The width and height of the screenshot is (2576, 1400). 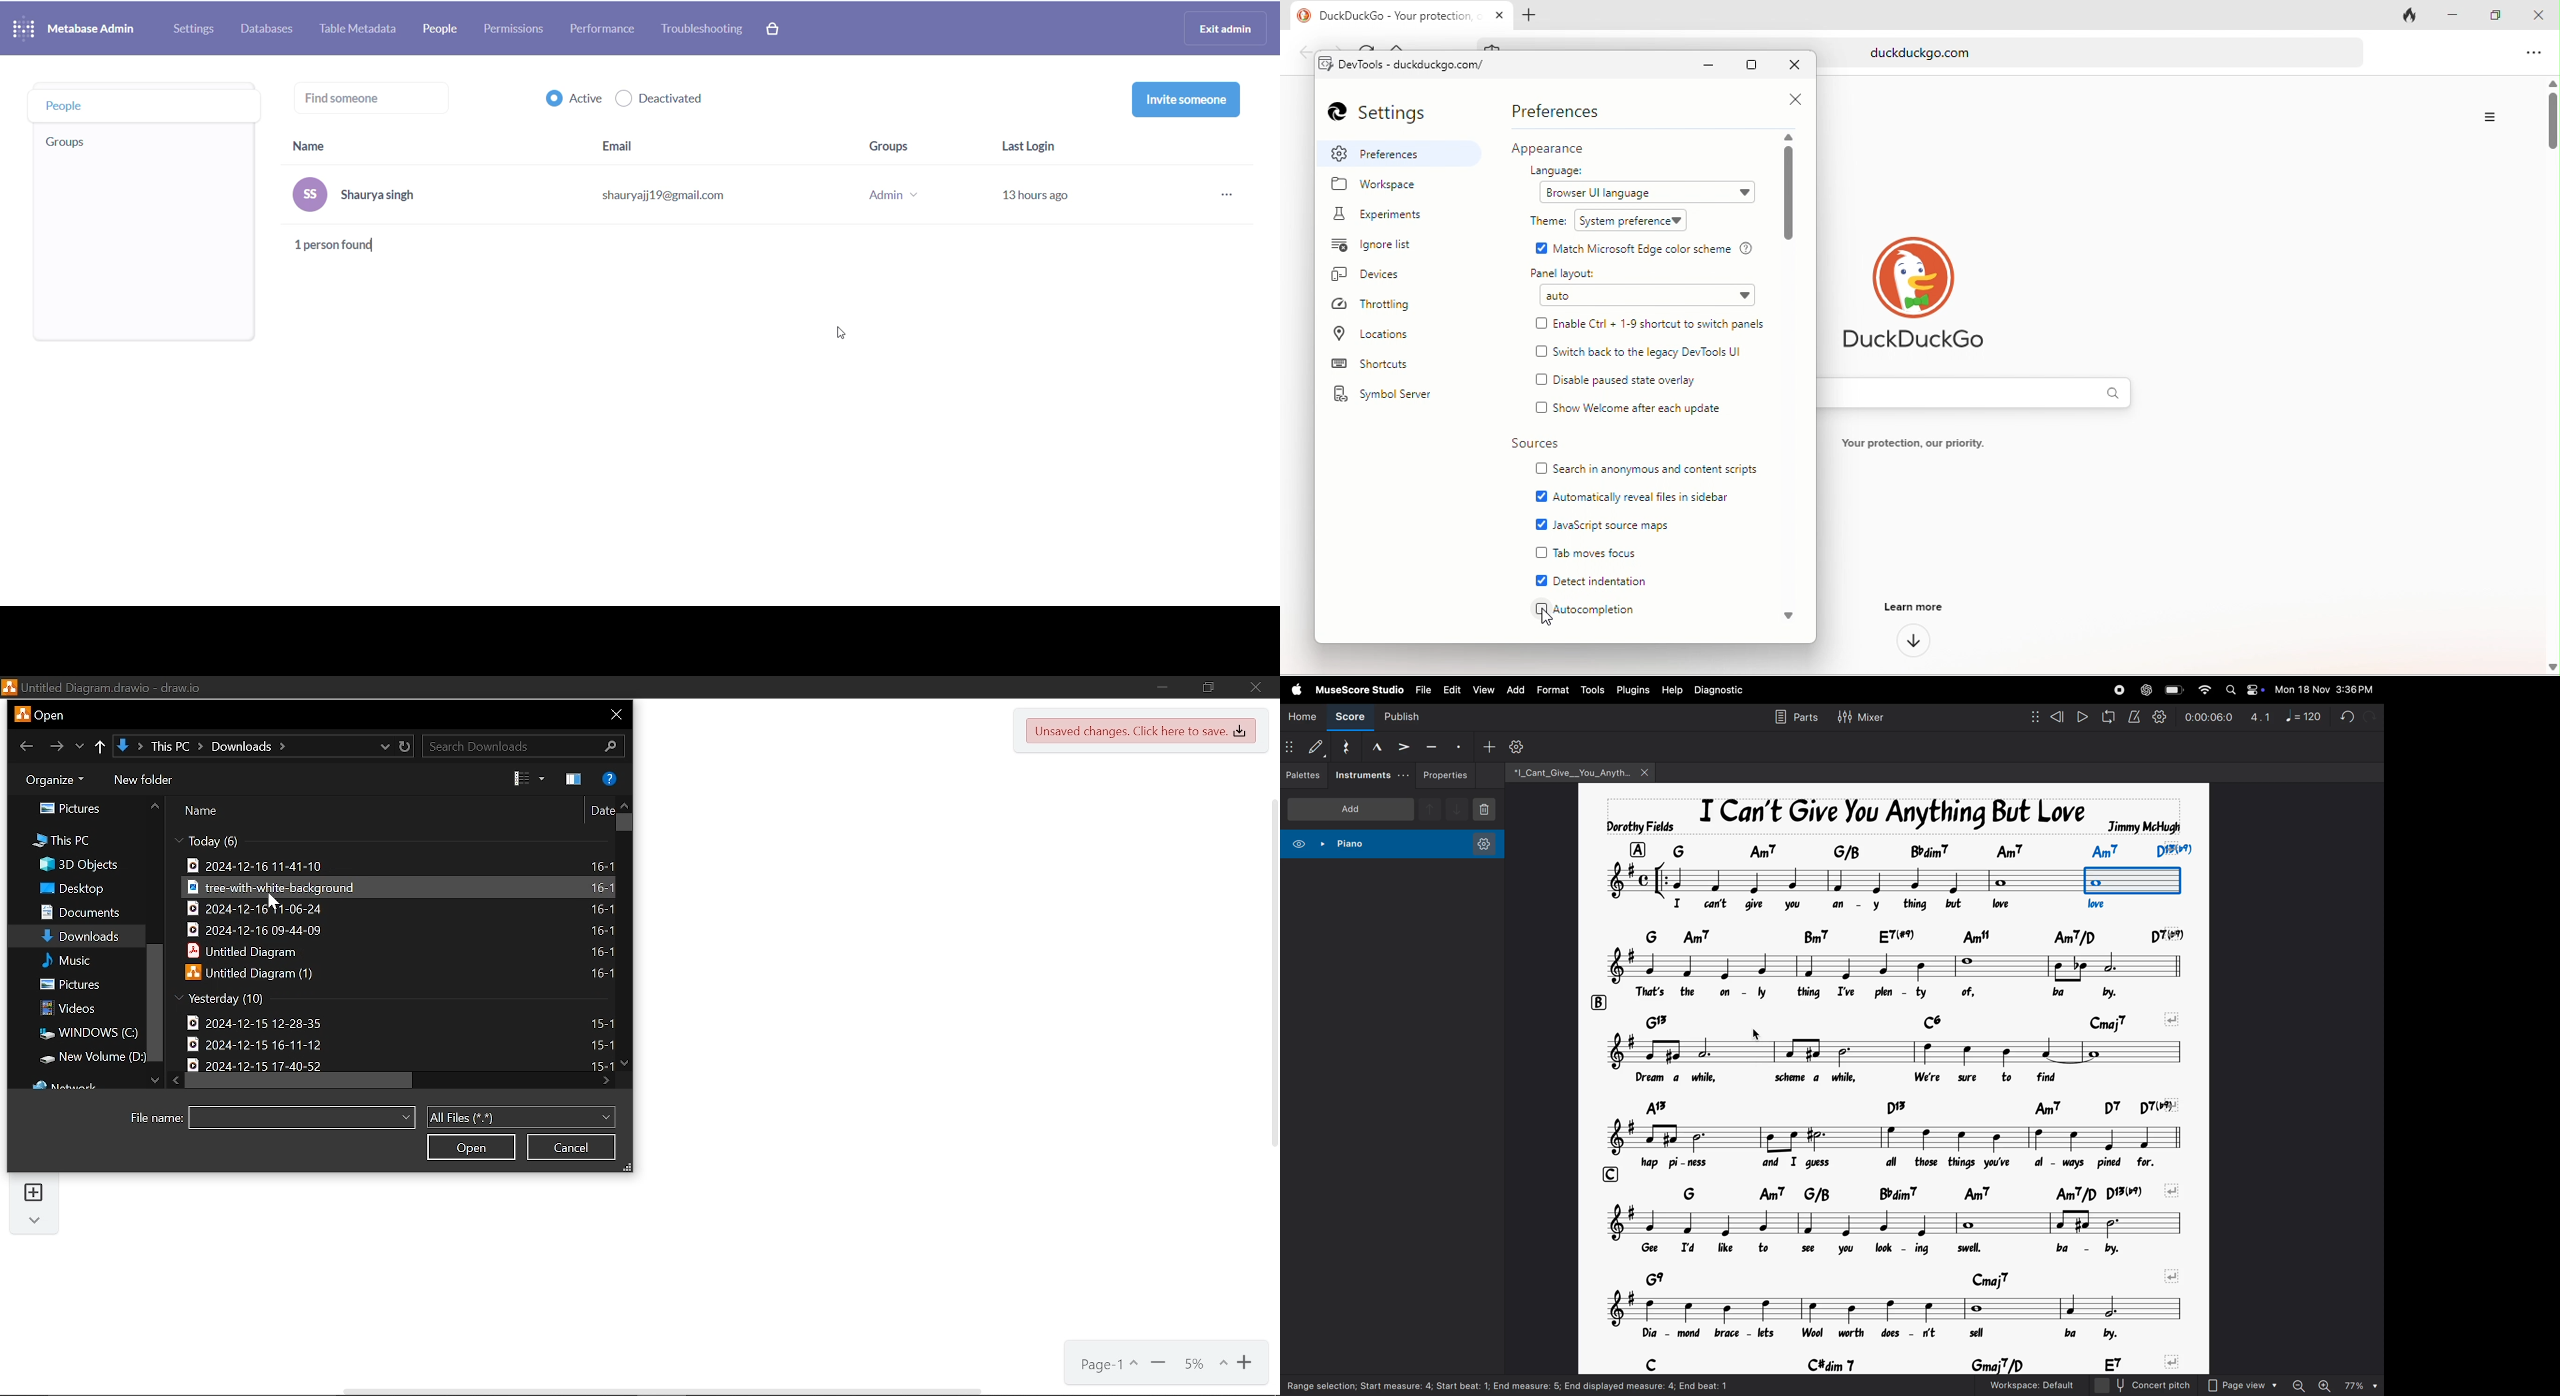 What do you see at coordinates (1447, 775) in the screenshot?
I see `properties` at bounding box center [1447, 775].